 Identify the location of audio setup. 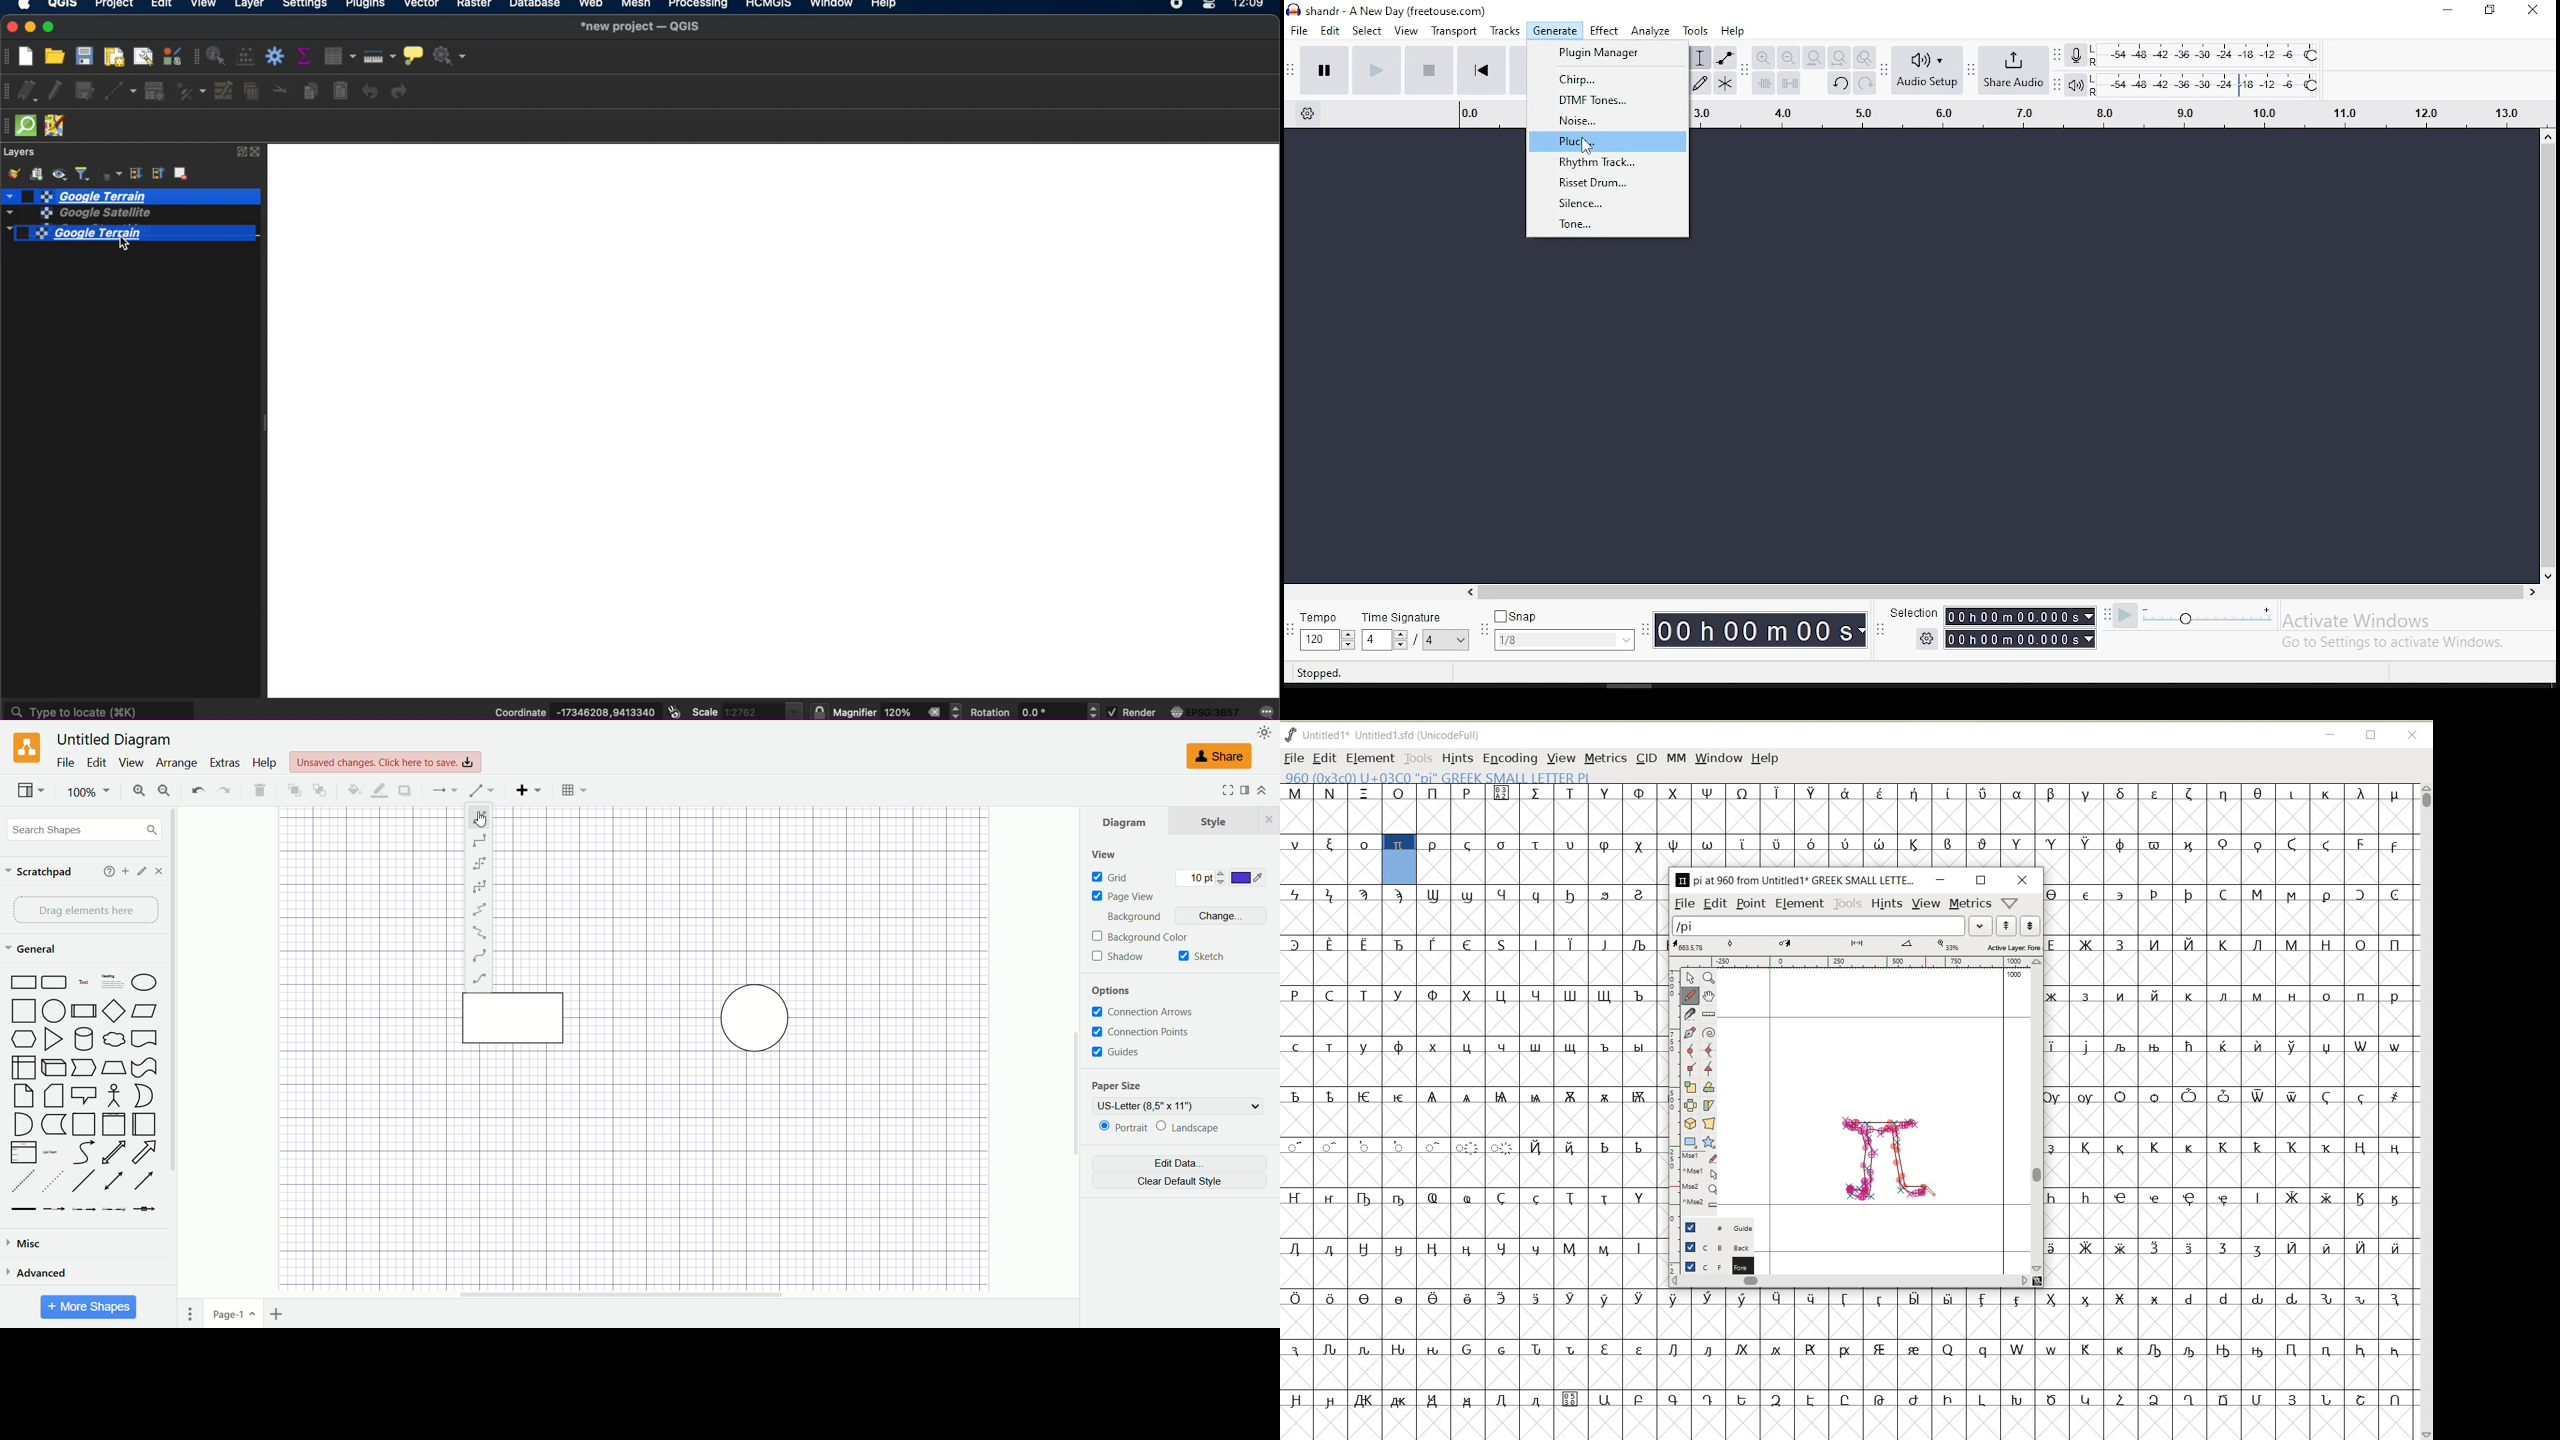
(1927, 70).